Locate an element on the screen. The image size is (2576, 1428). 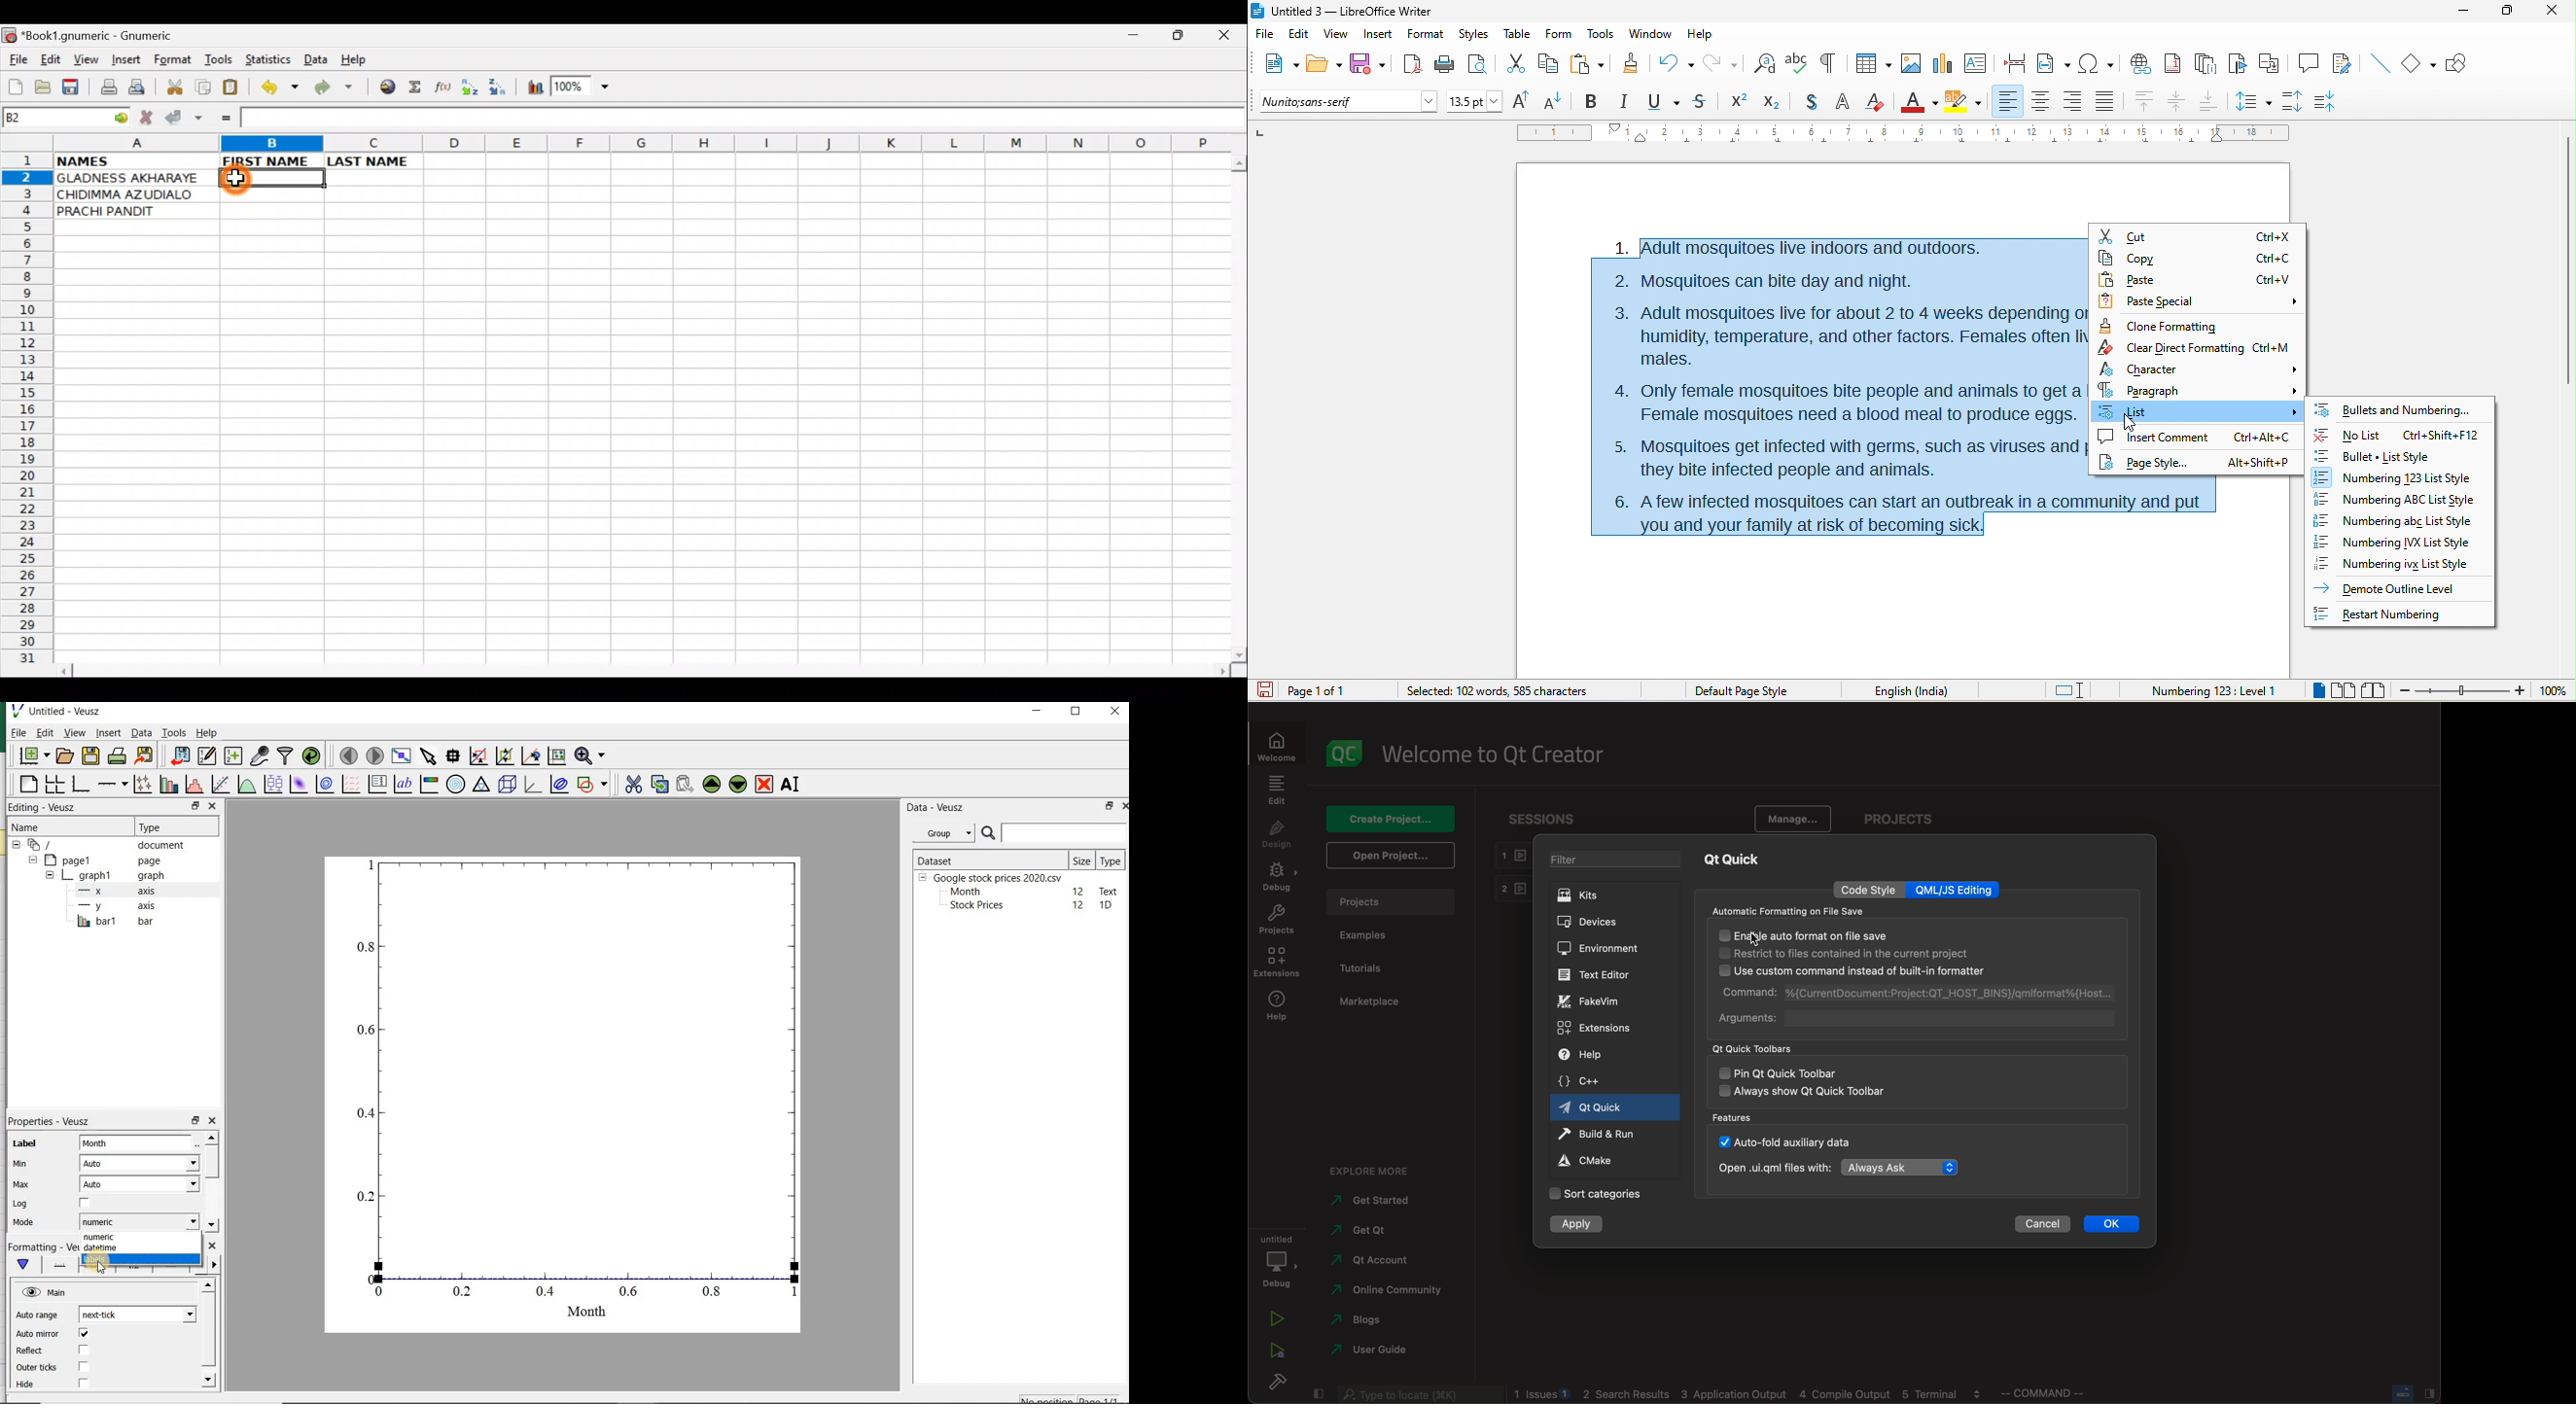
show track changes function is located at coordinates (2344, 62).